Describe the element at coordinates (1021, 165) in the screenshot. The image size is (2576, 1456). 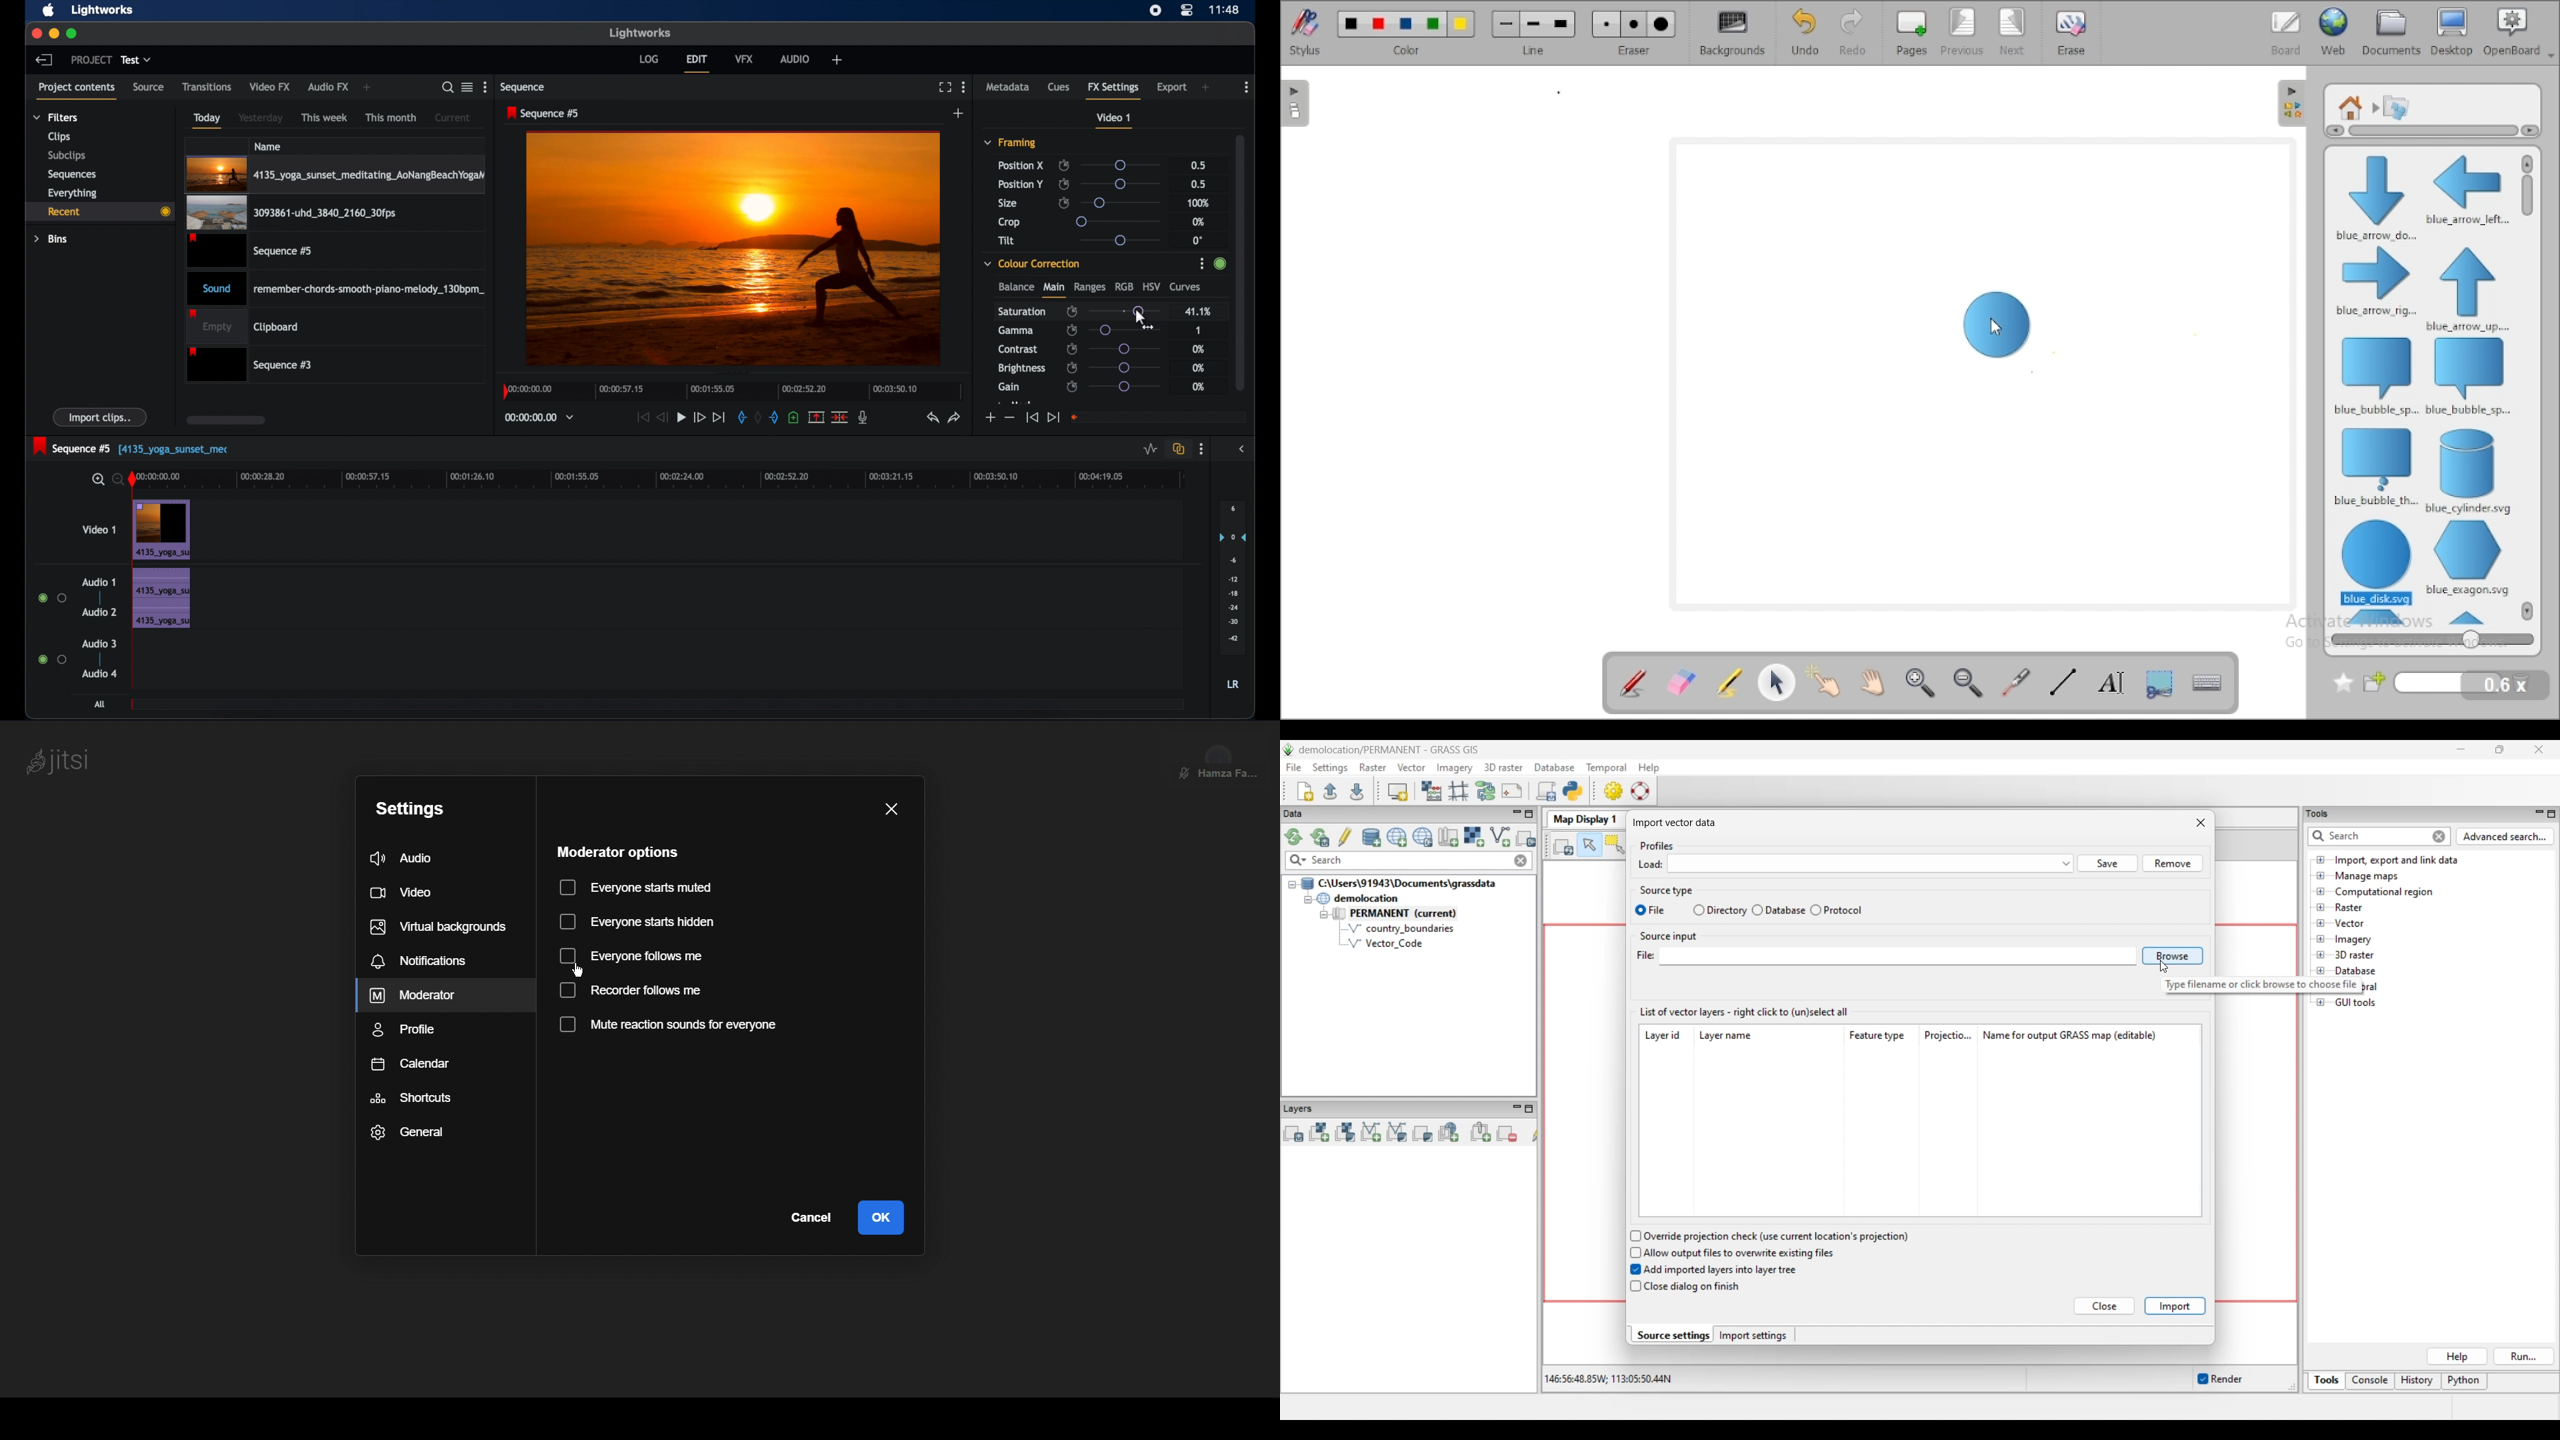
I see `position x` at that location.